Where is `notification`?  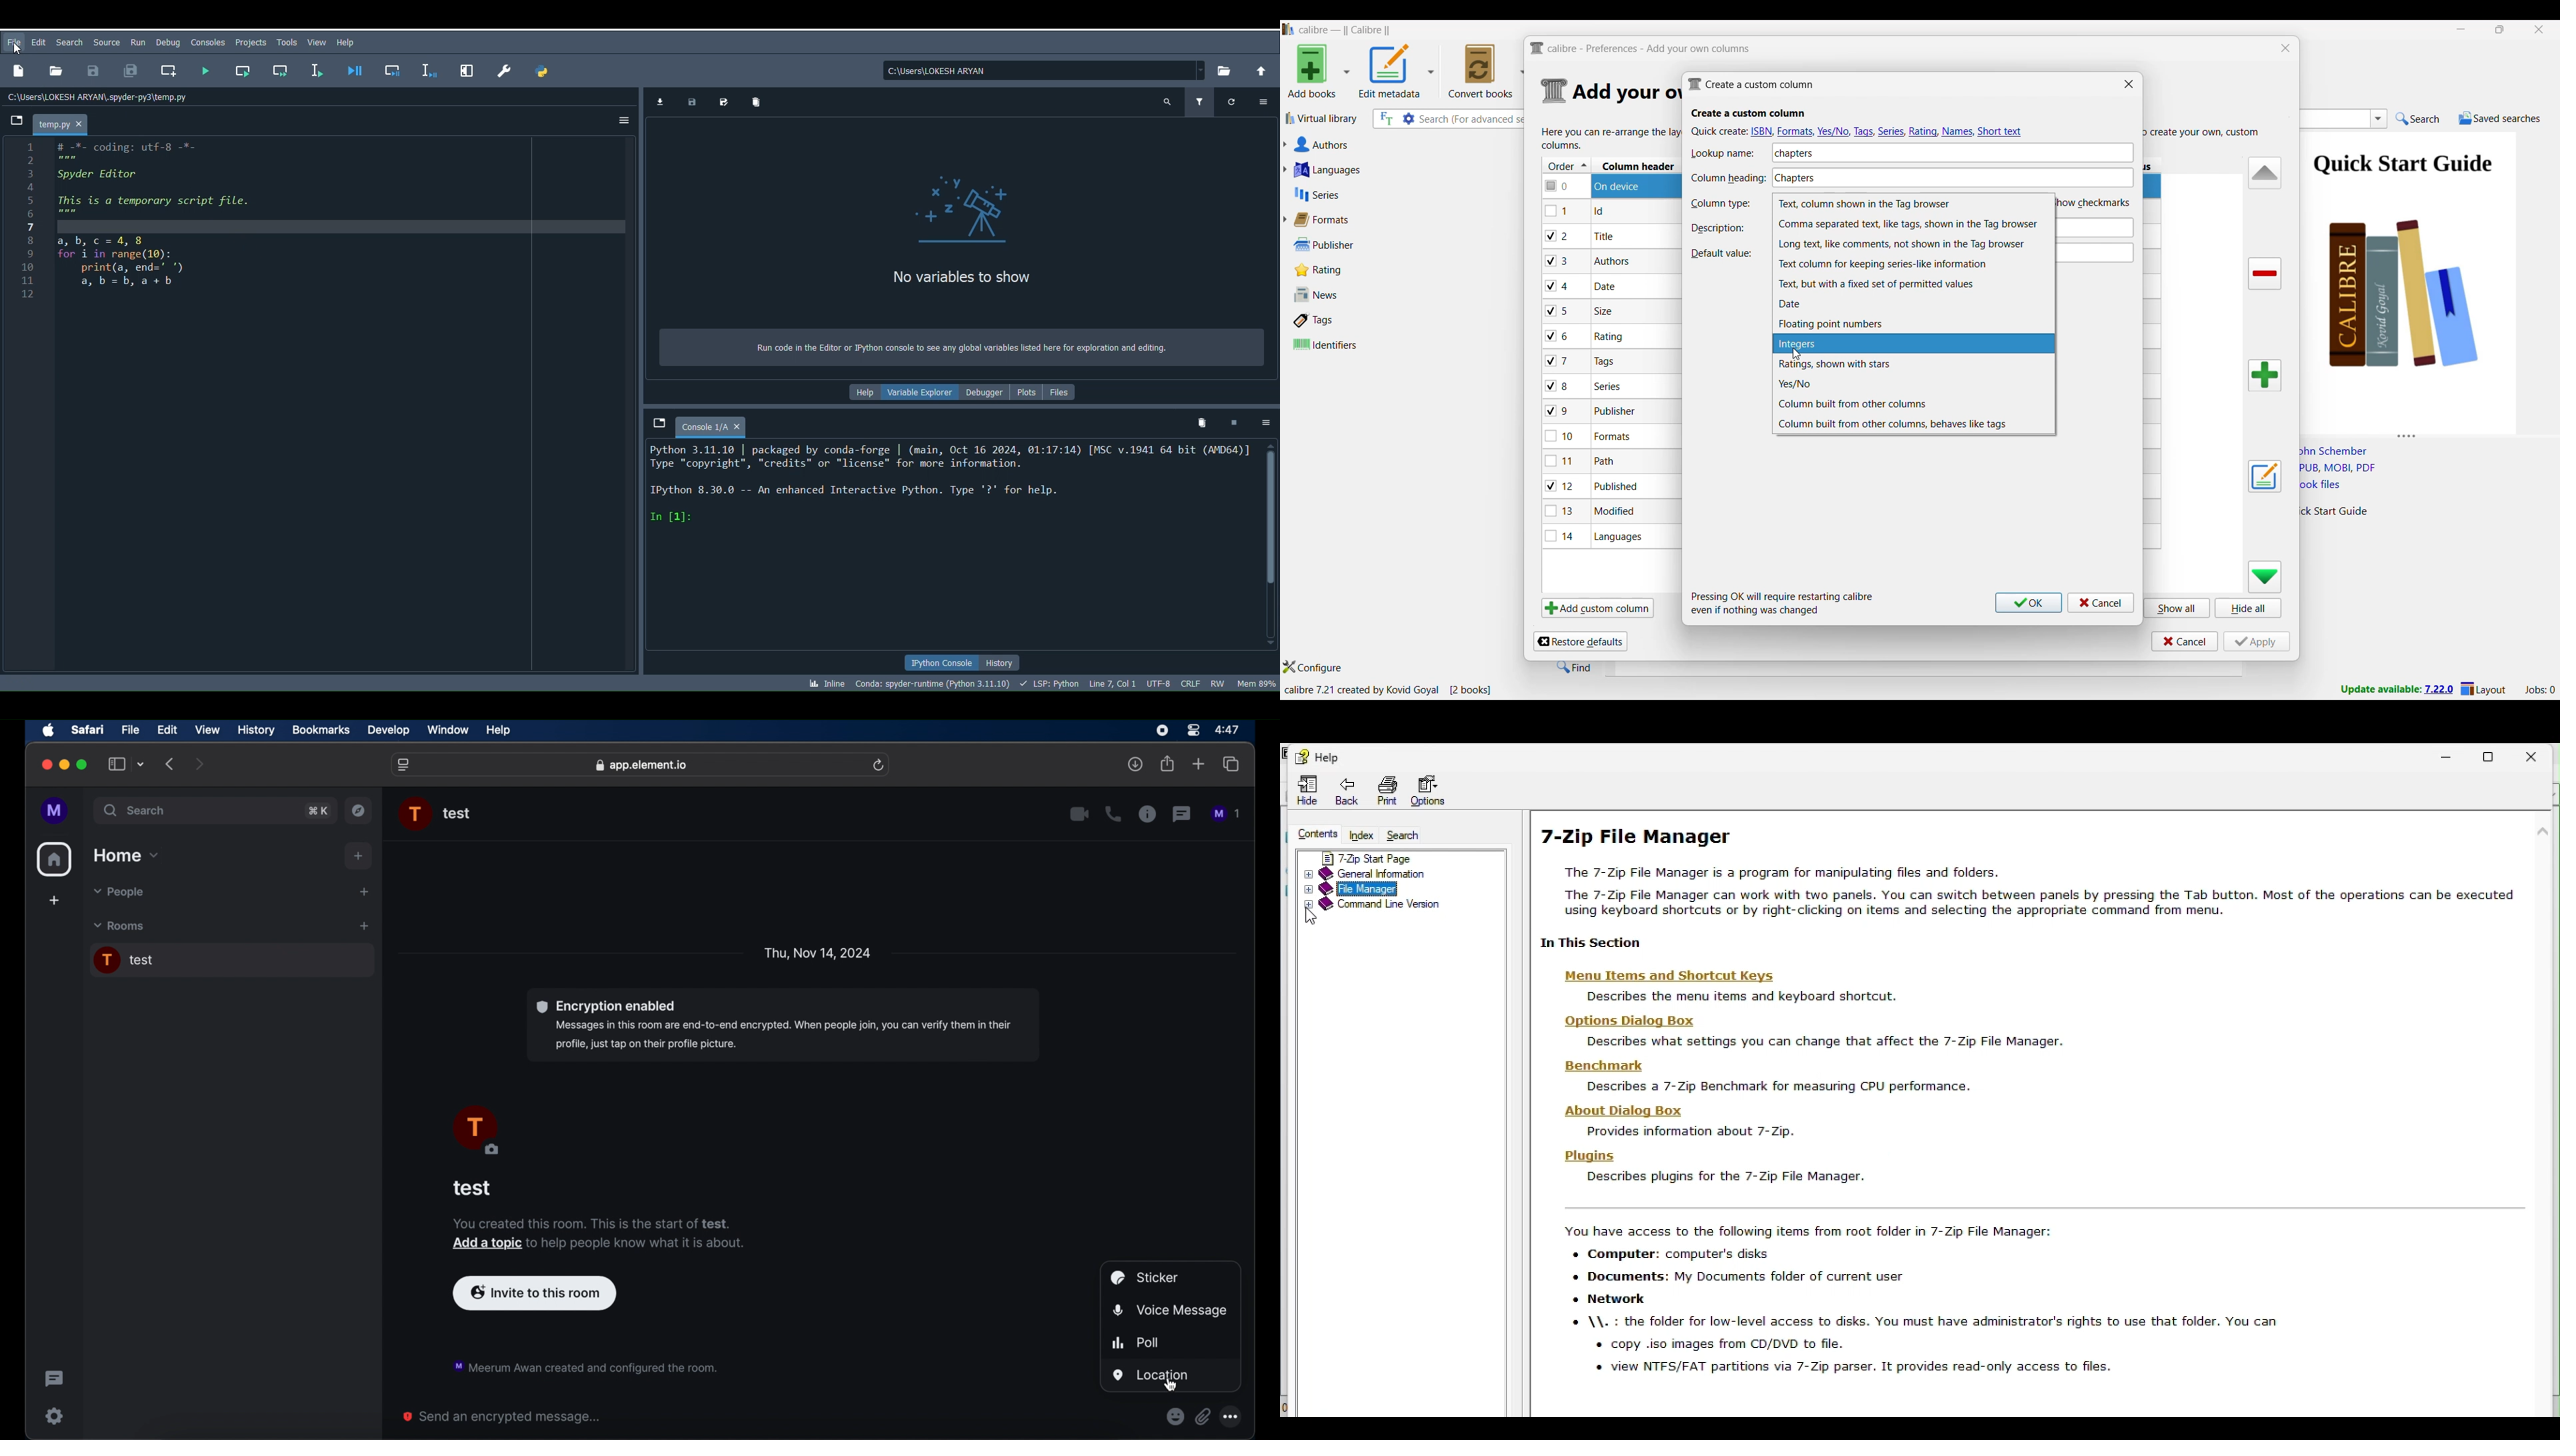
notification is located at coordinates (584, 1365).